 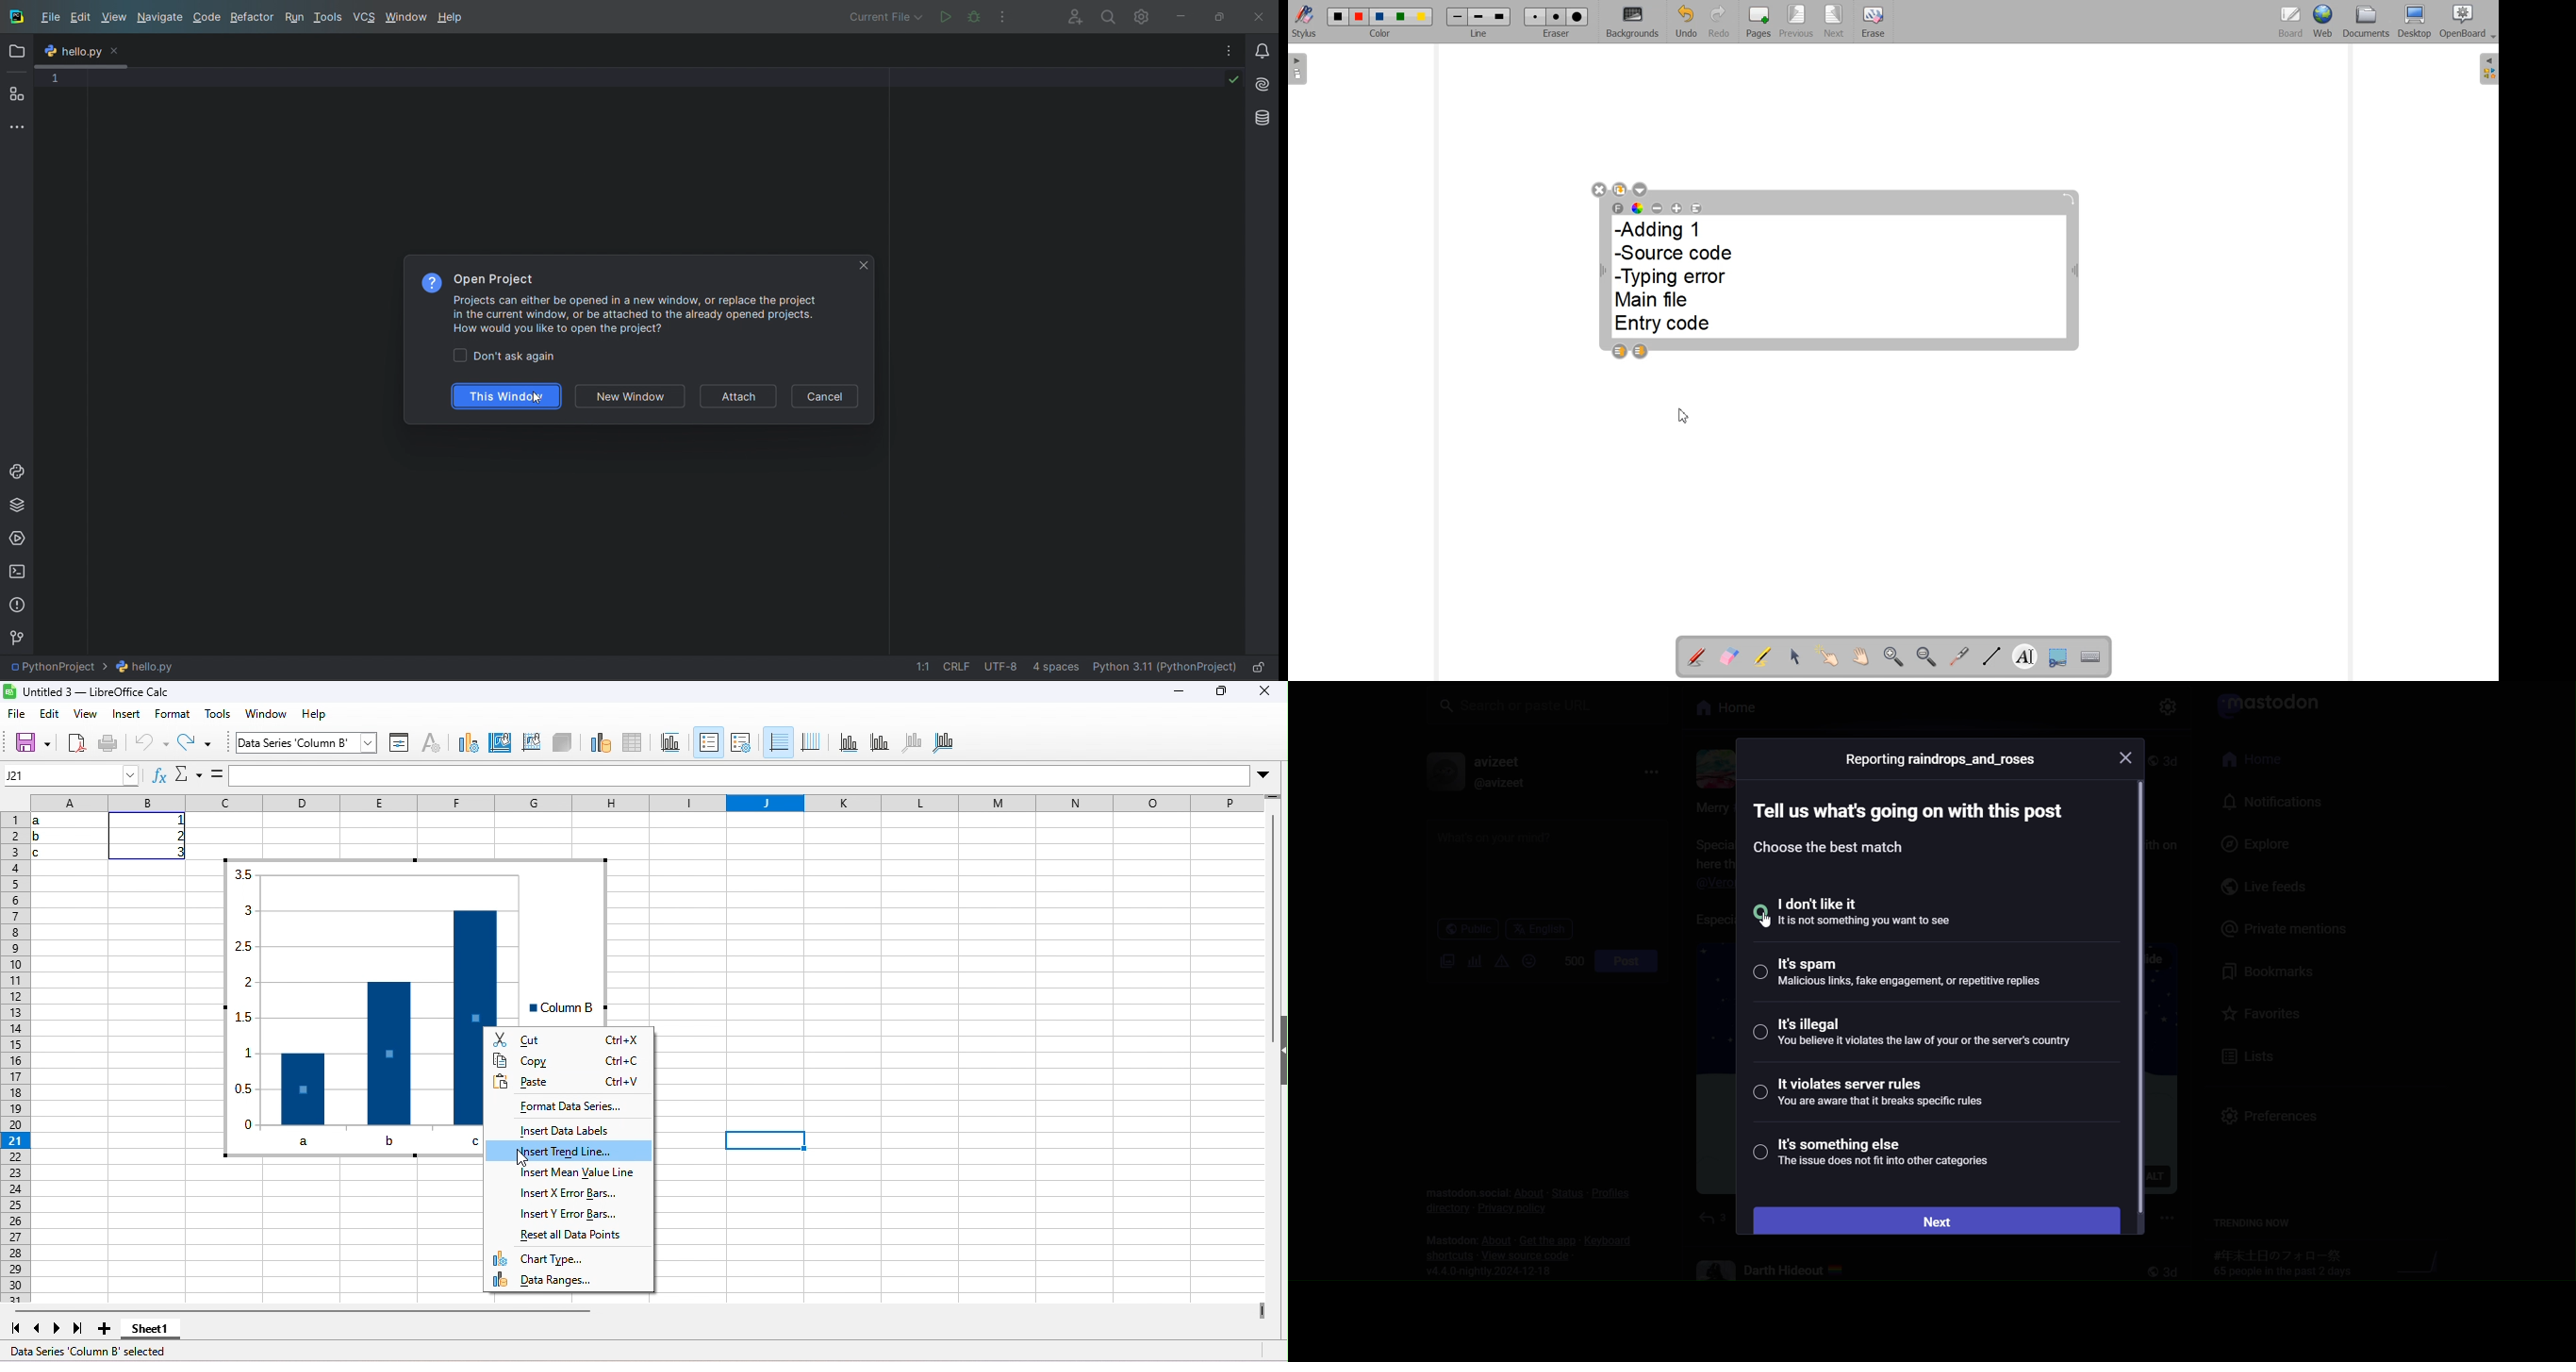 I want to click on range of cells, so click(x=114, y=839).